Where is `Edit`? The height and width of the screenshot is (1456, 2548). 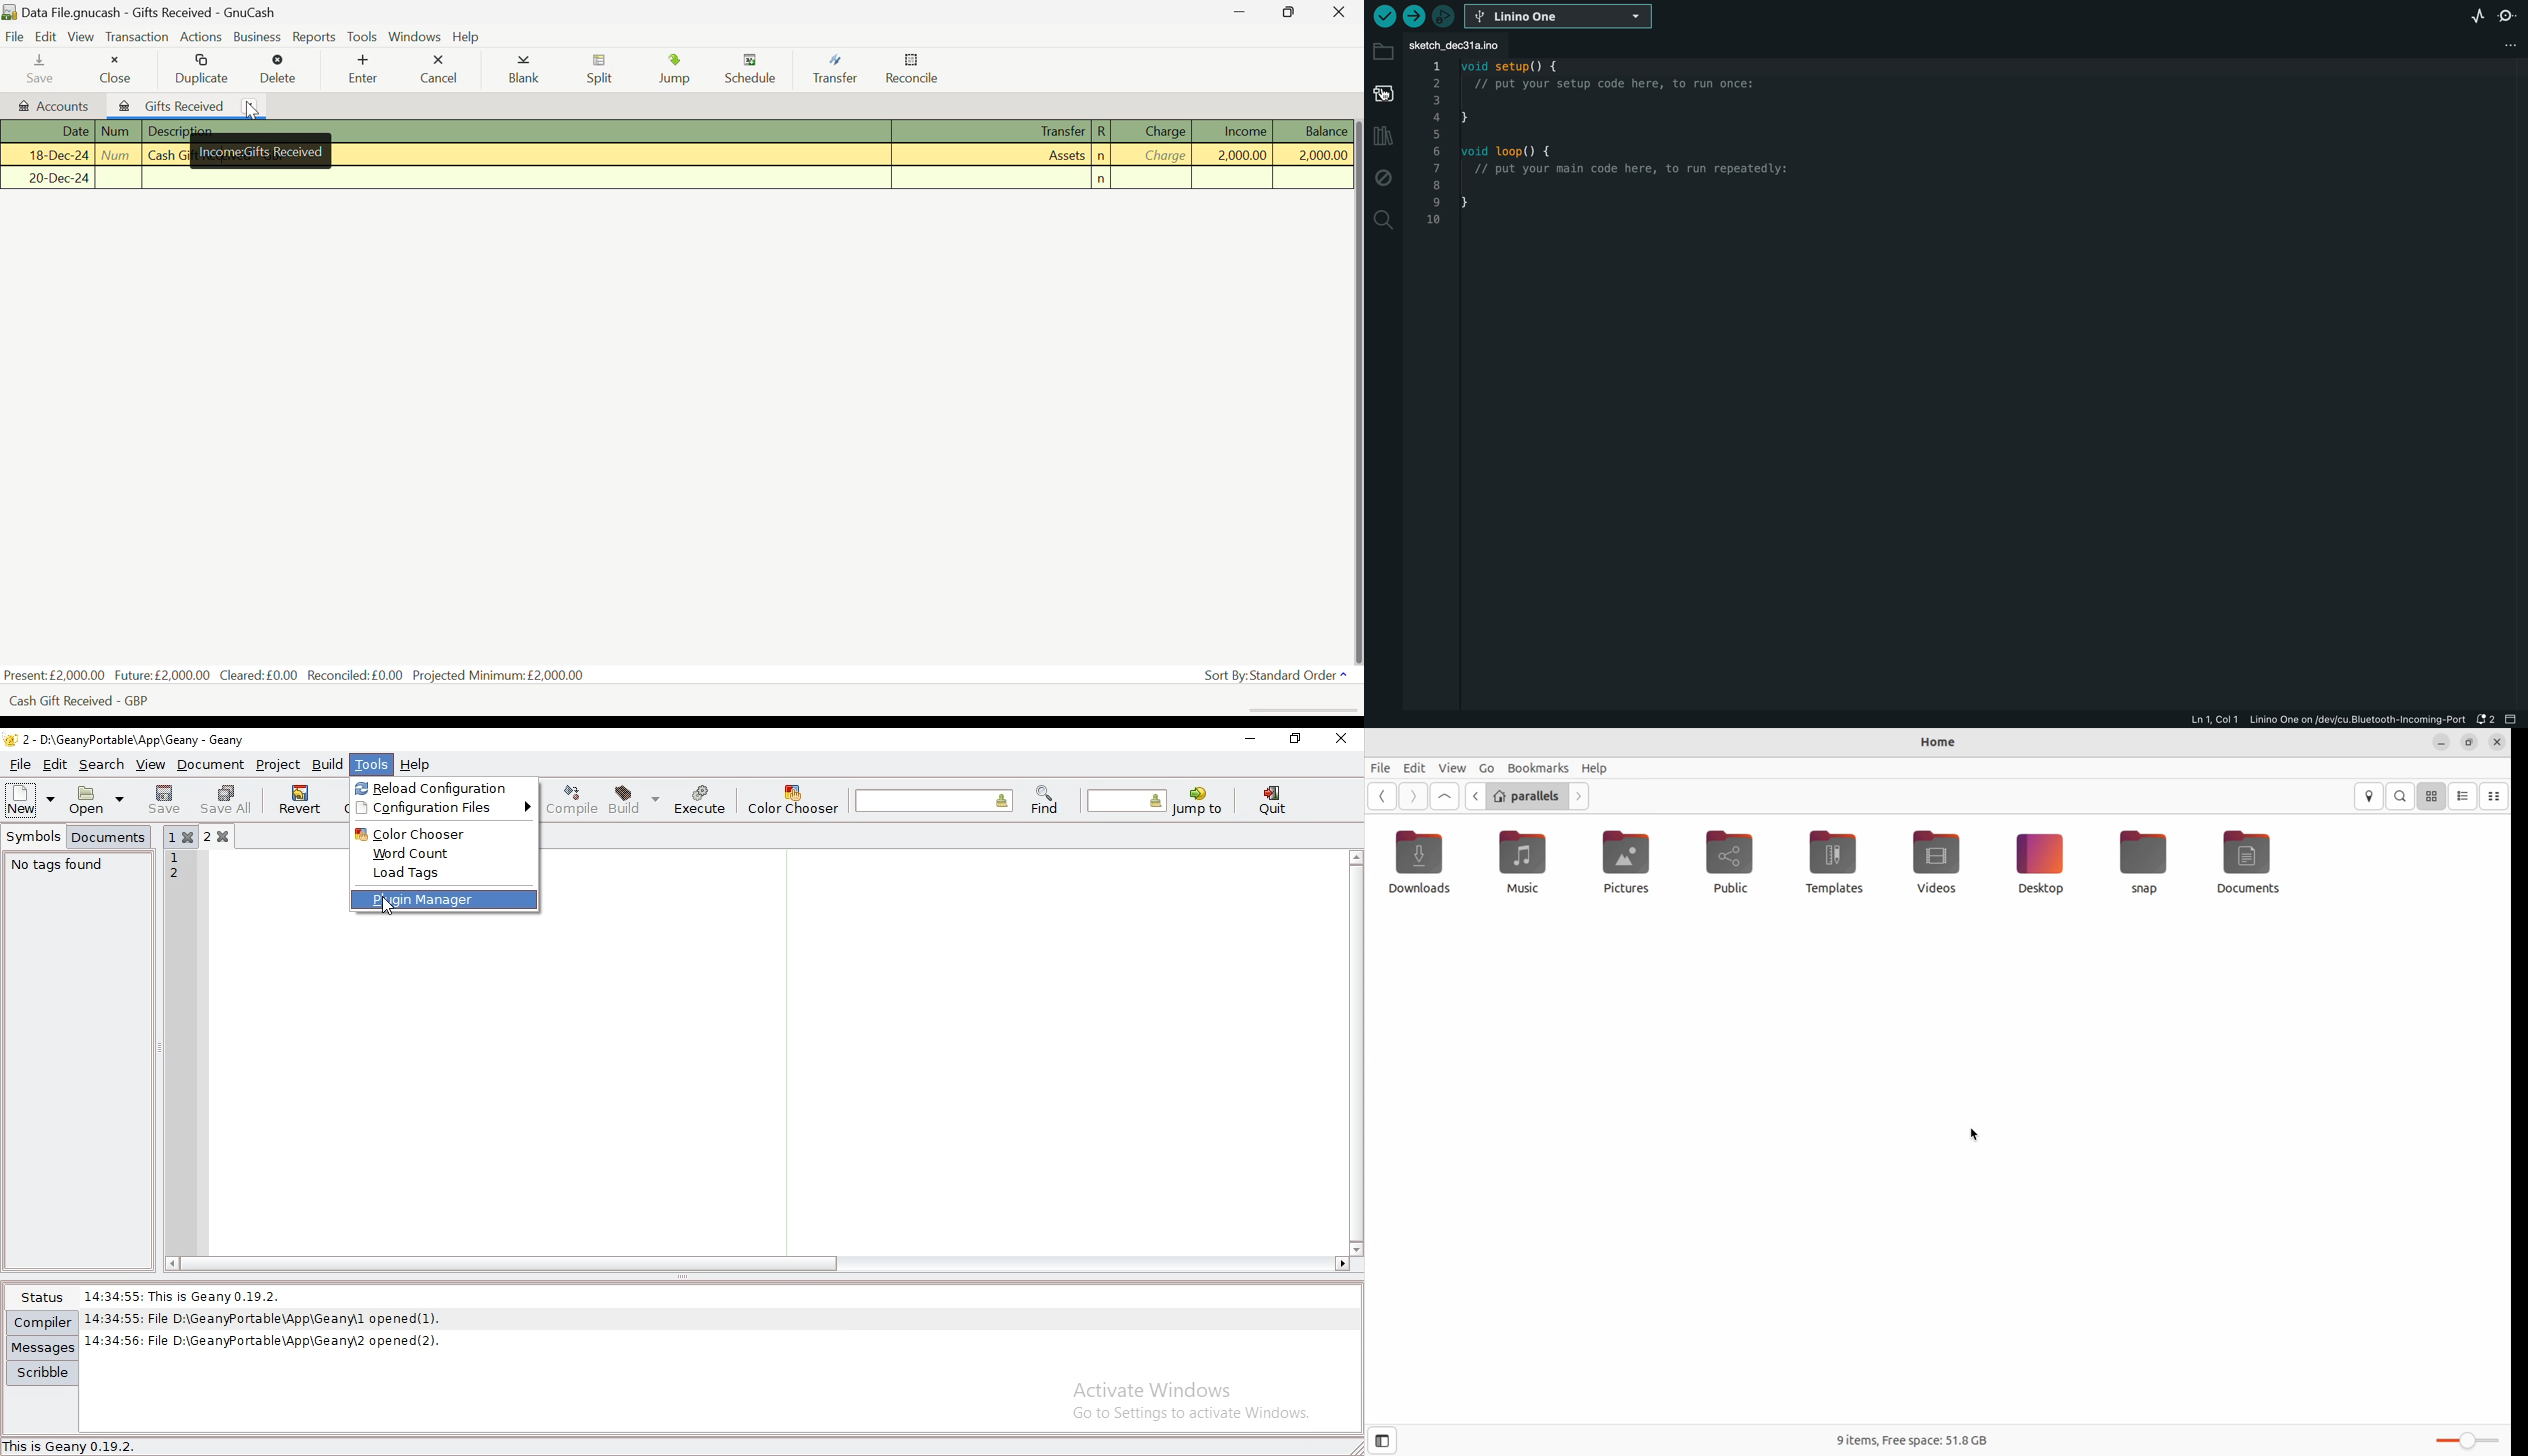 Edit is located at coordinates (48, 37).